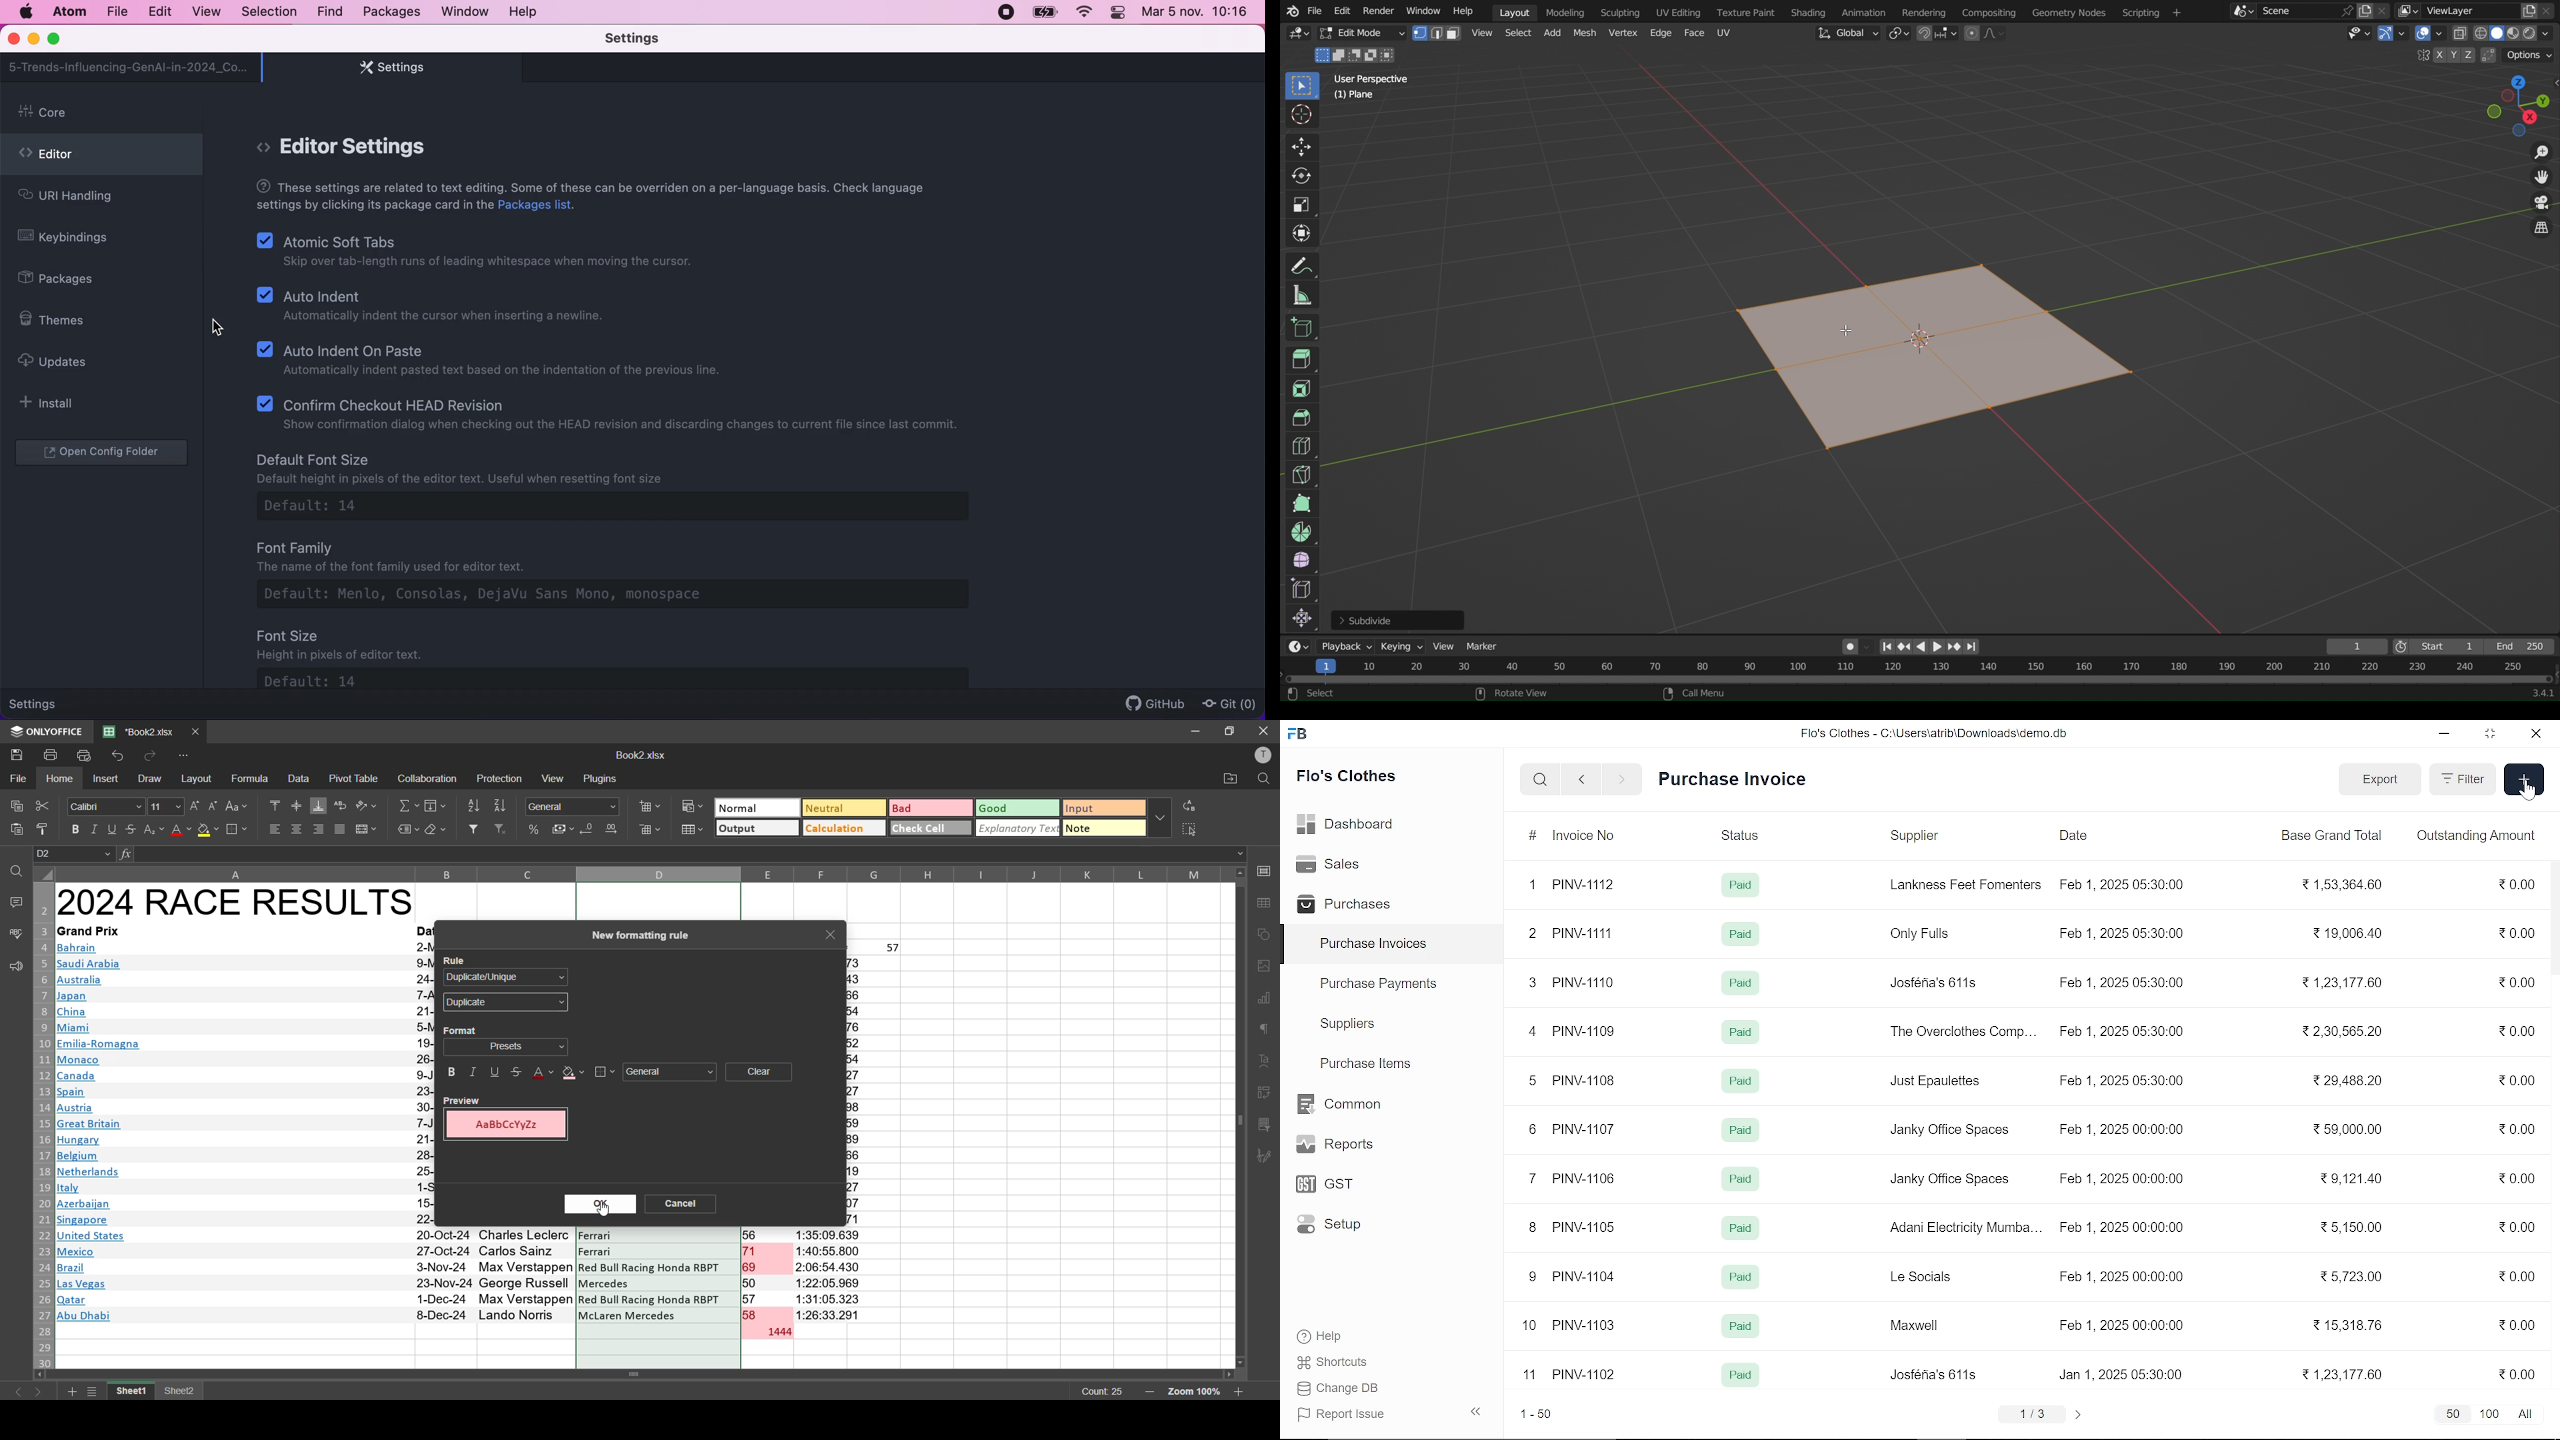  What do you see at coordinates (1355, 97) in the screenshot?
I see `Plane` at bounding box center [1355, 97].